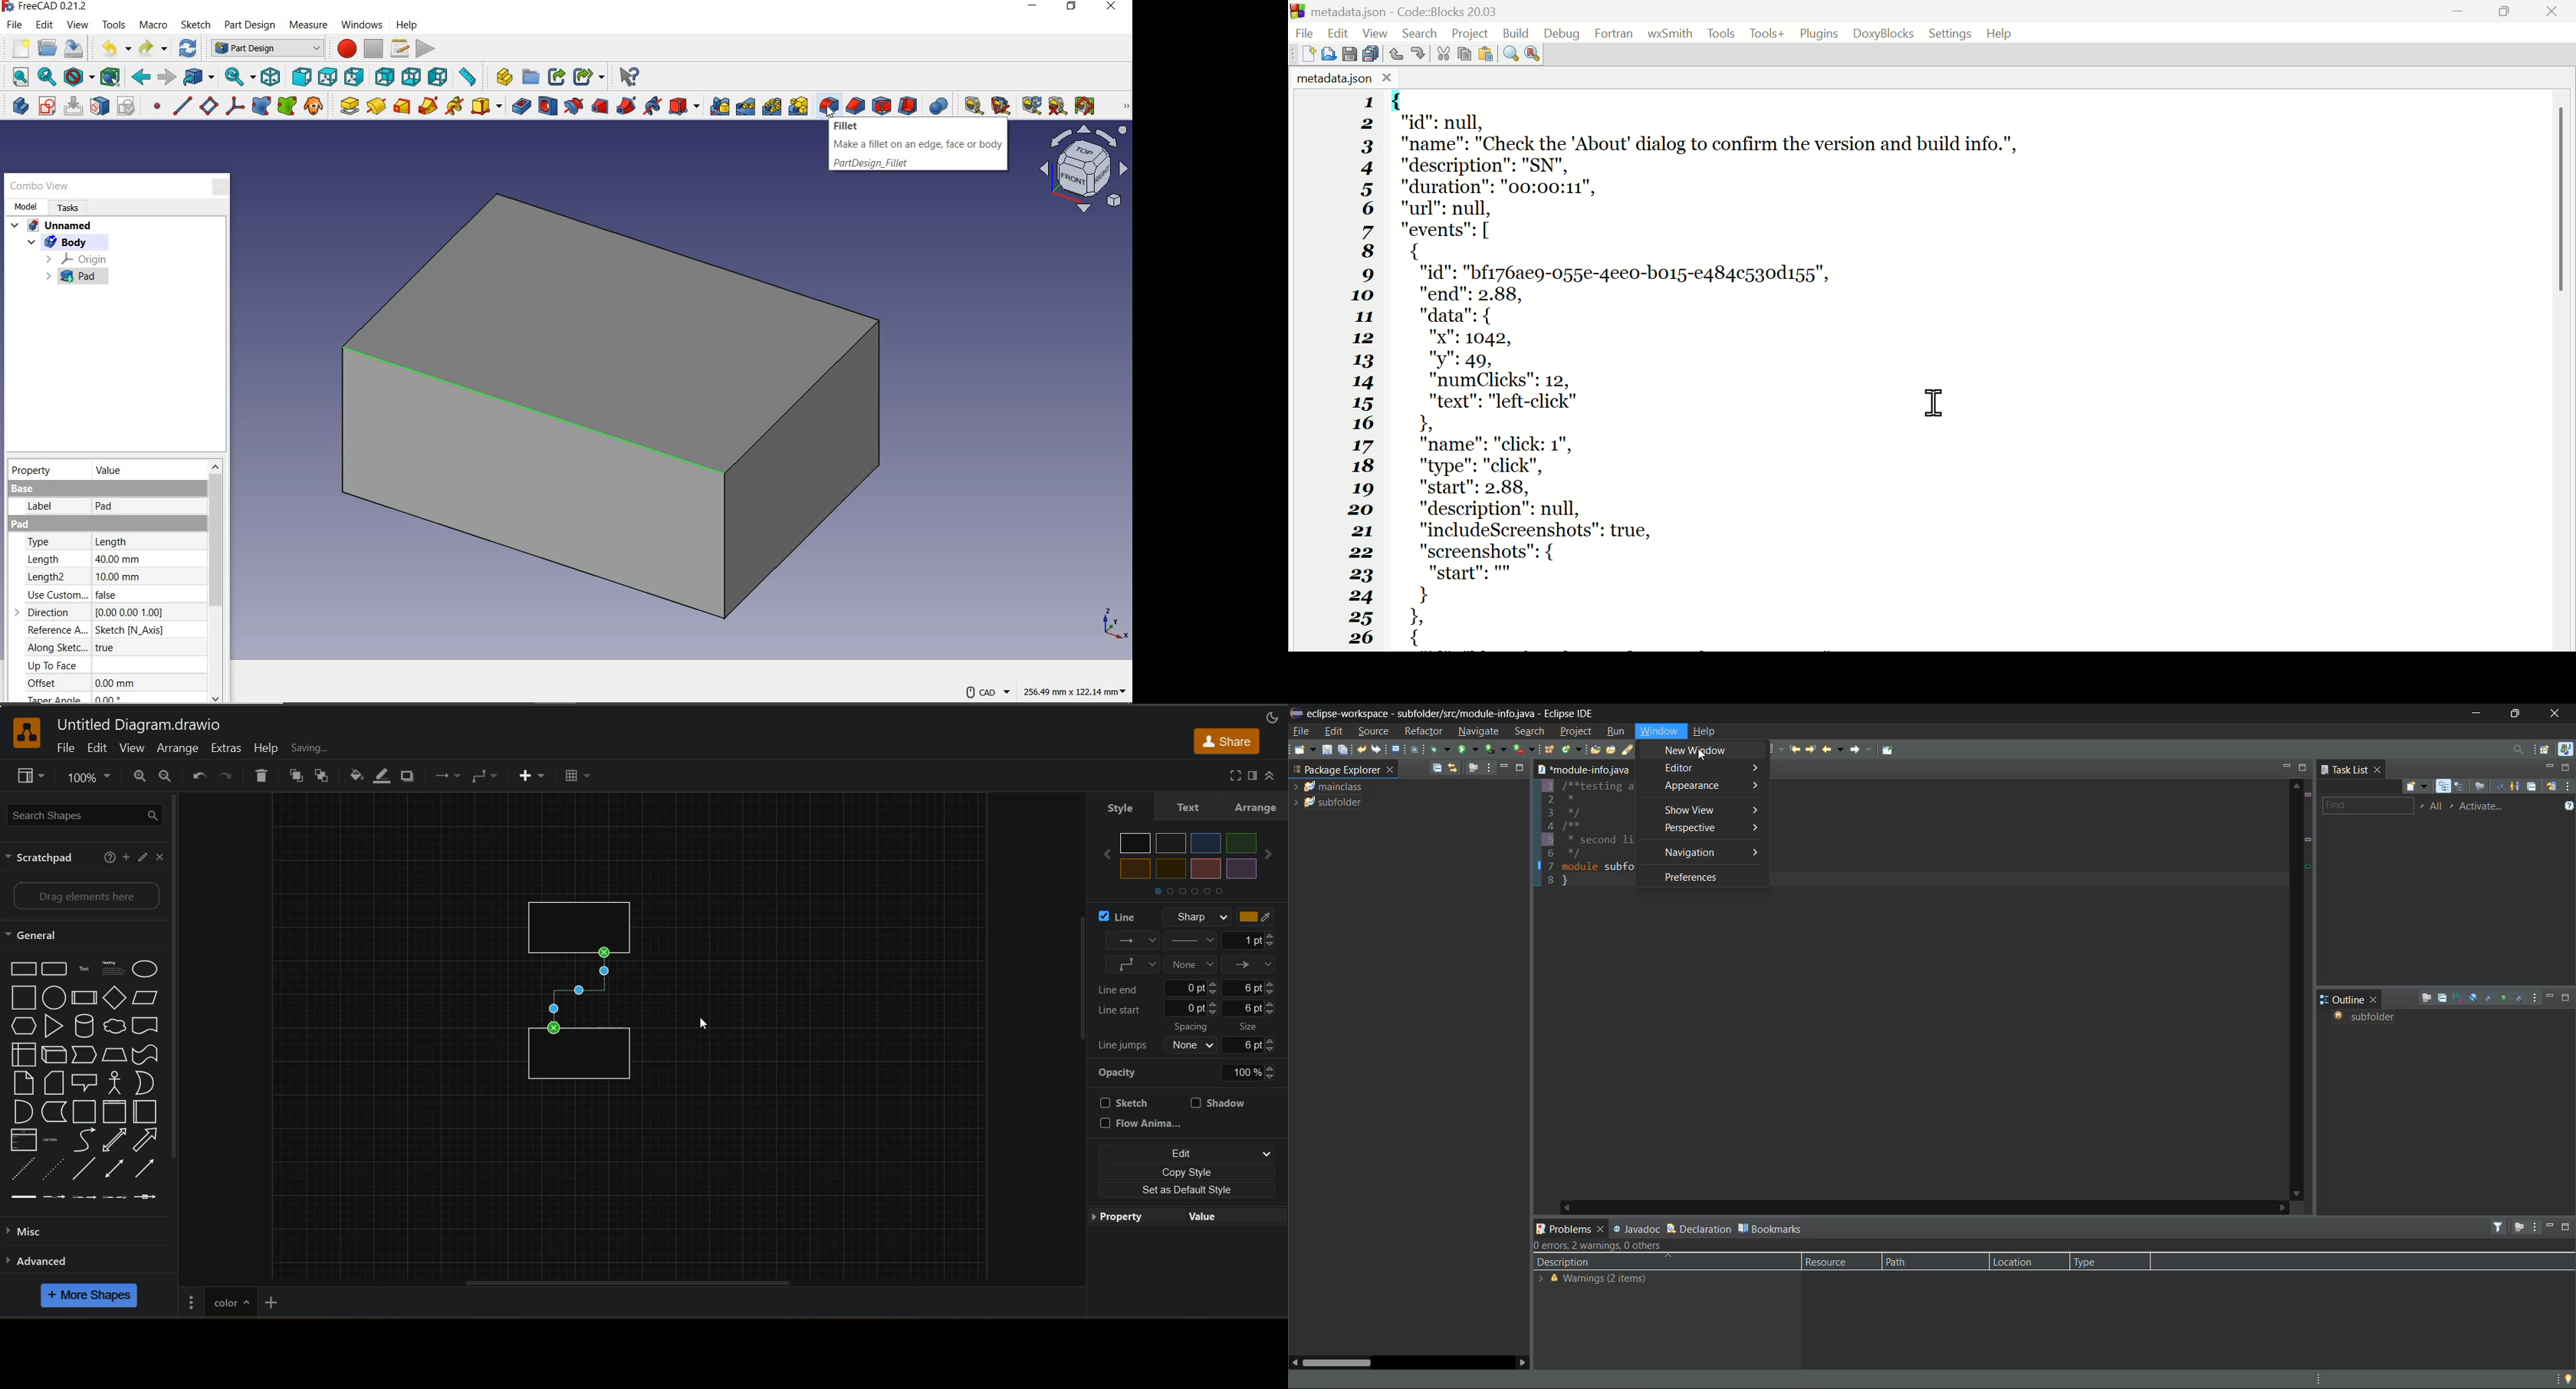 Image resolution: width=2576 pixels, height=1400 pixels. I want to click on label, so click(40, 508).